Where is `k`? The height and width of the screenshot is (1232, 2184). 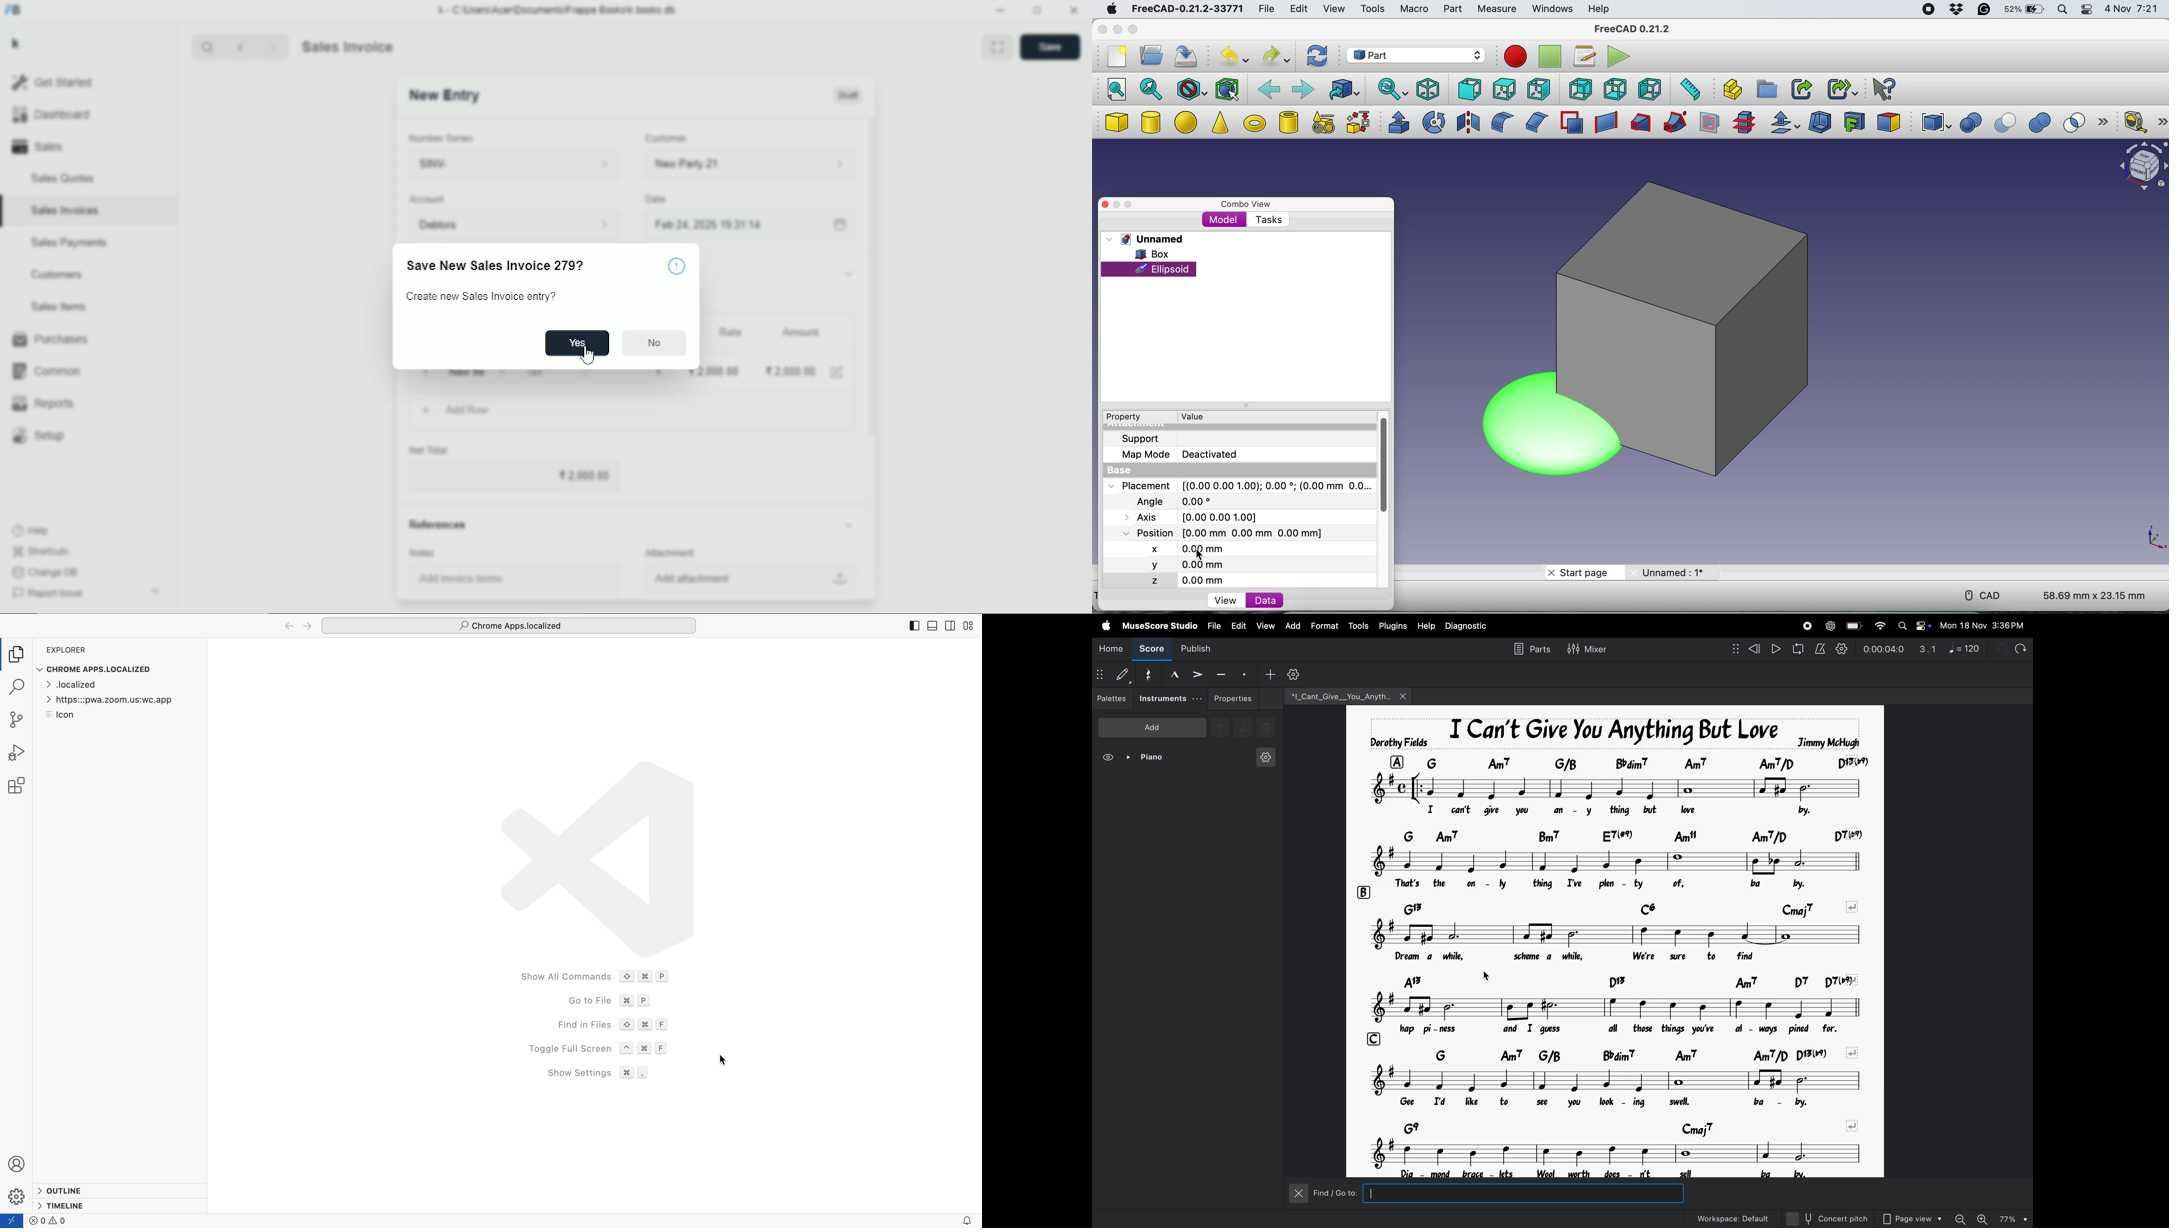 k is located at coordinates (15, 43).